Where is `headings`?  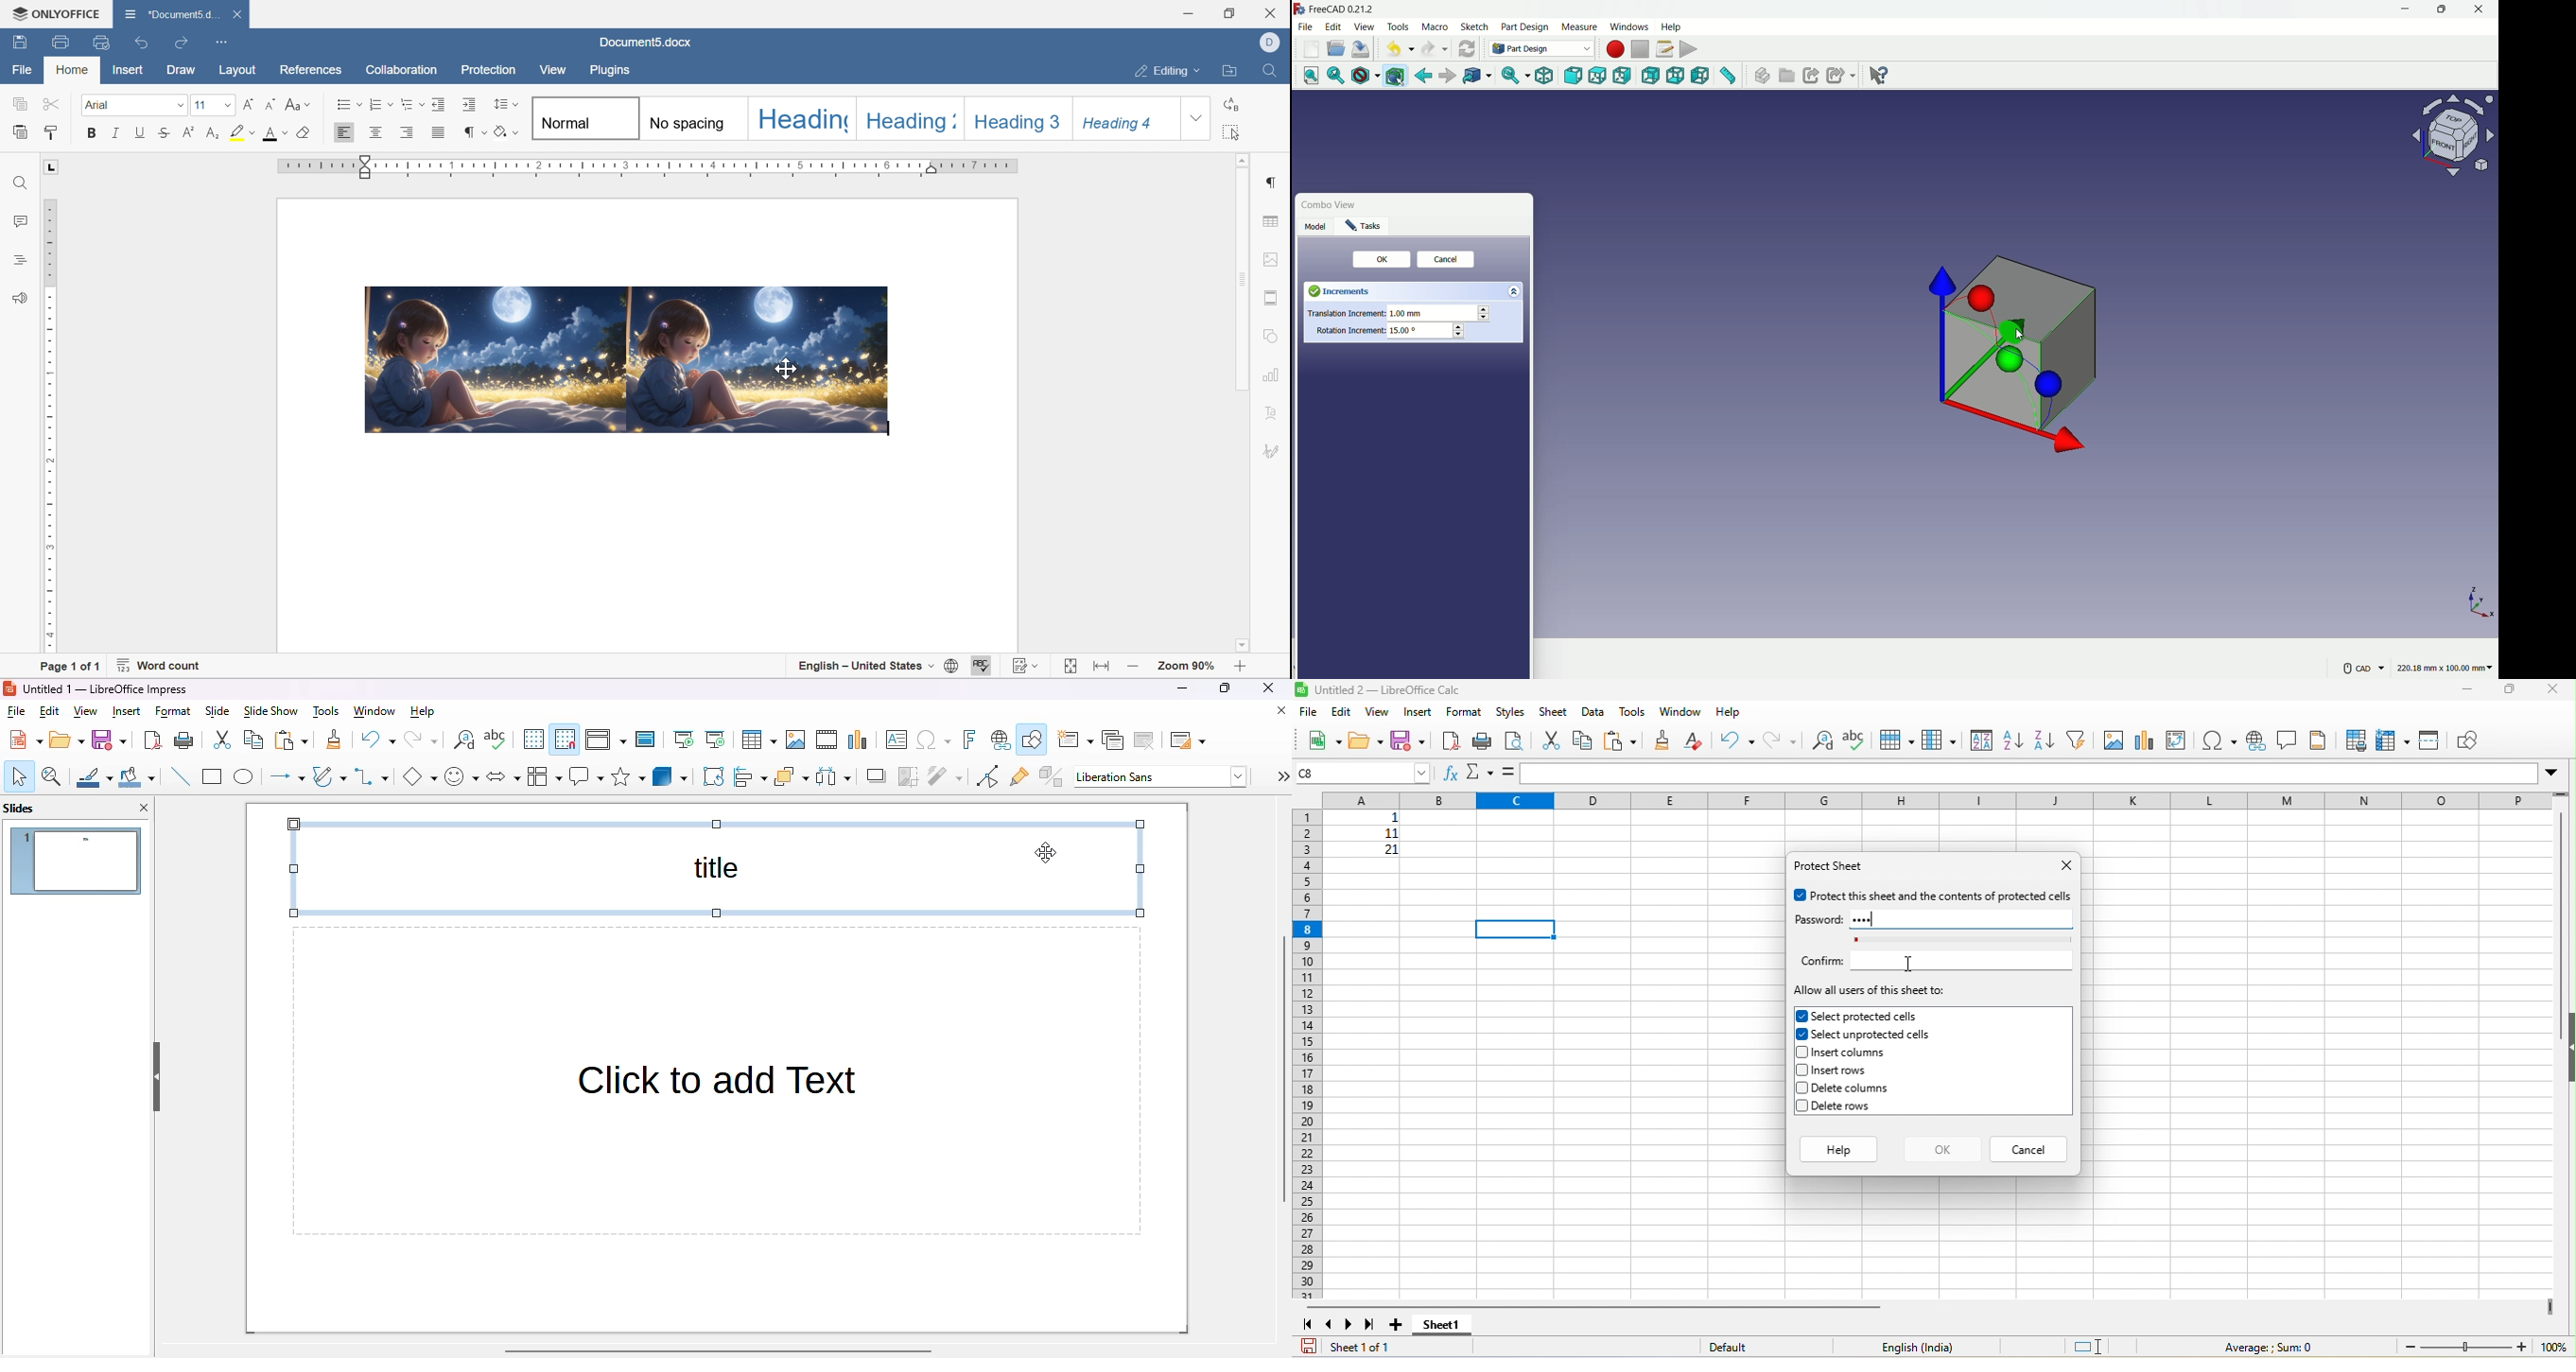 headings is located at coordinates (19, 260).